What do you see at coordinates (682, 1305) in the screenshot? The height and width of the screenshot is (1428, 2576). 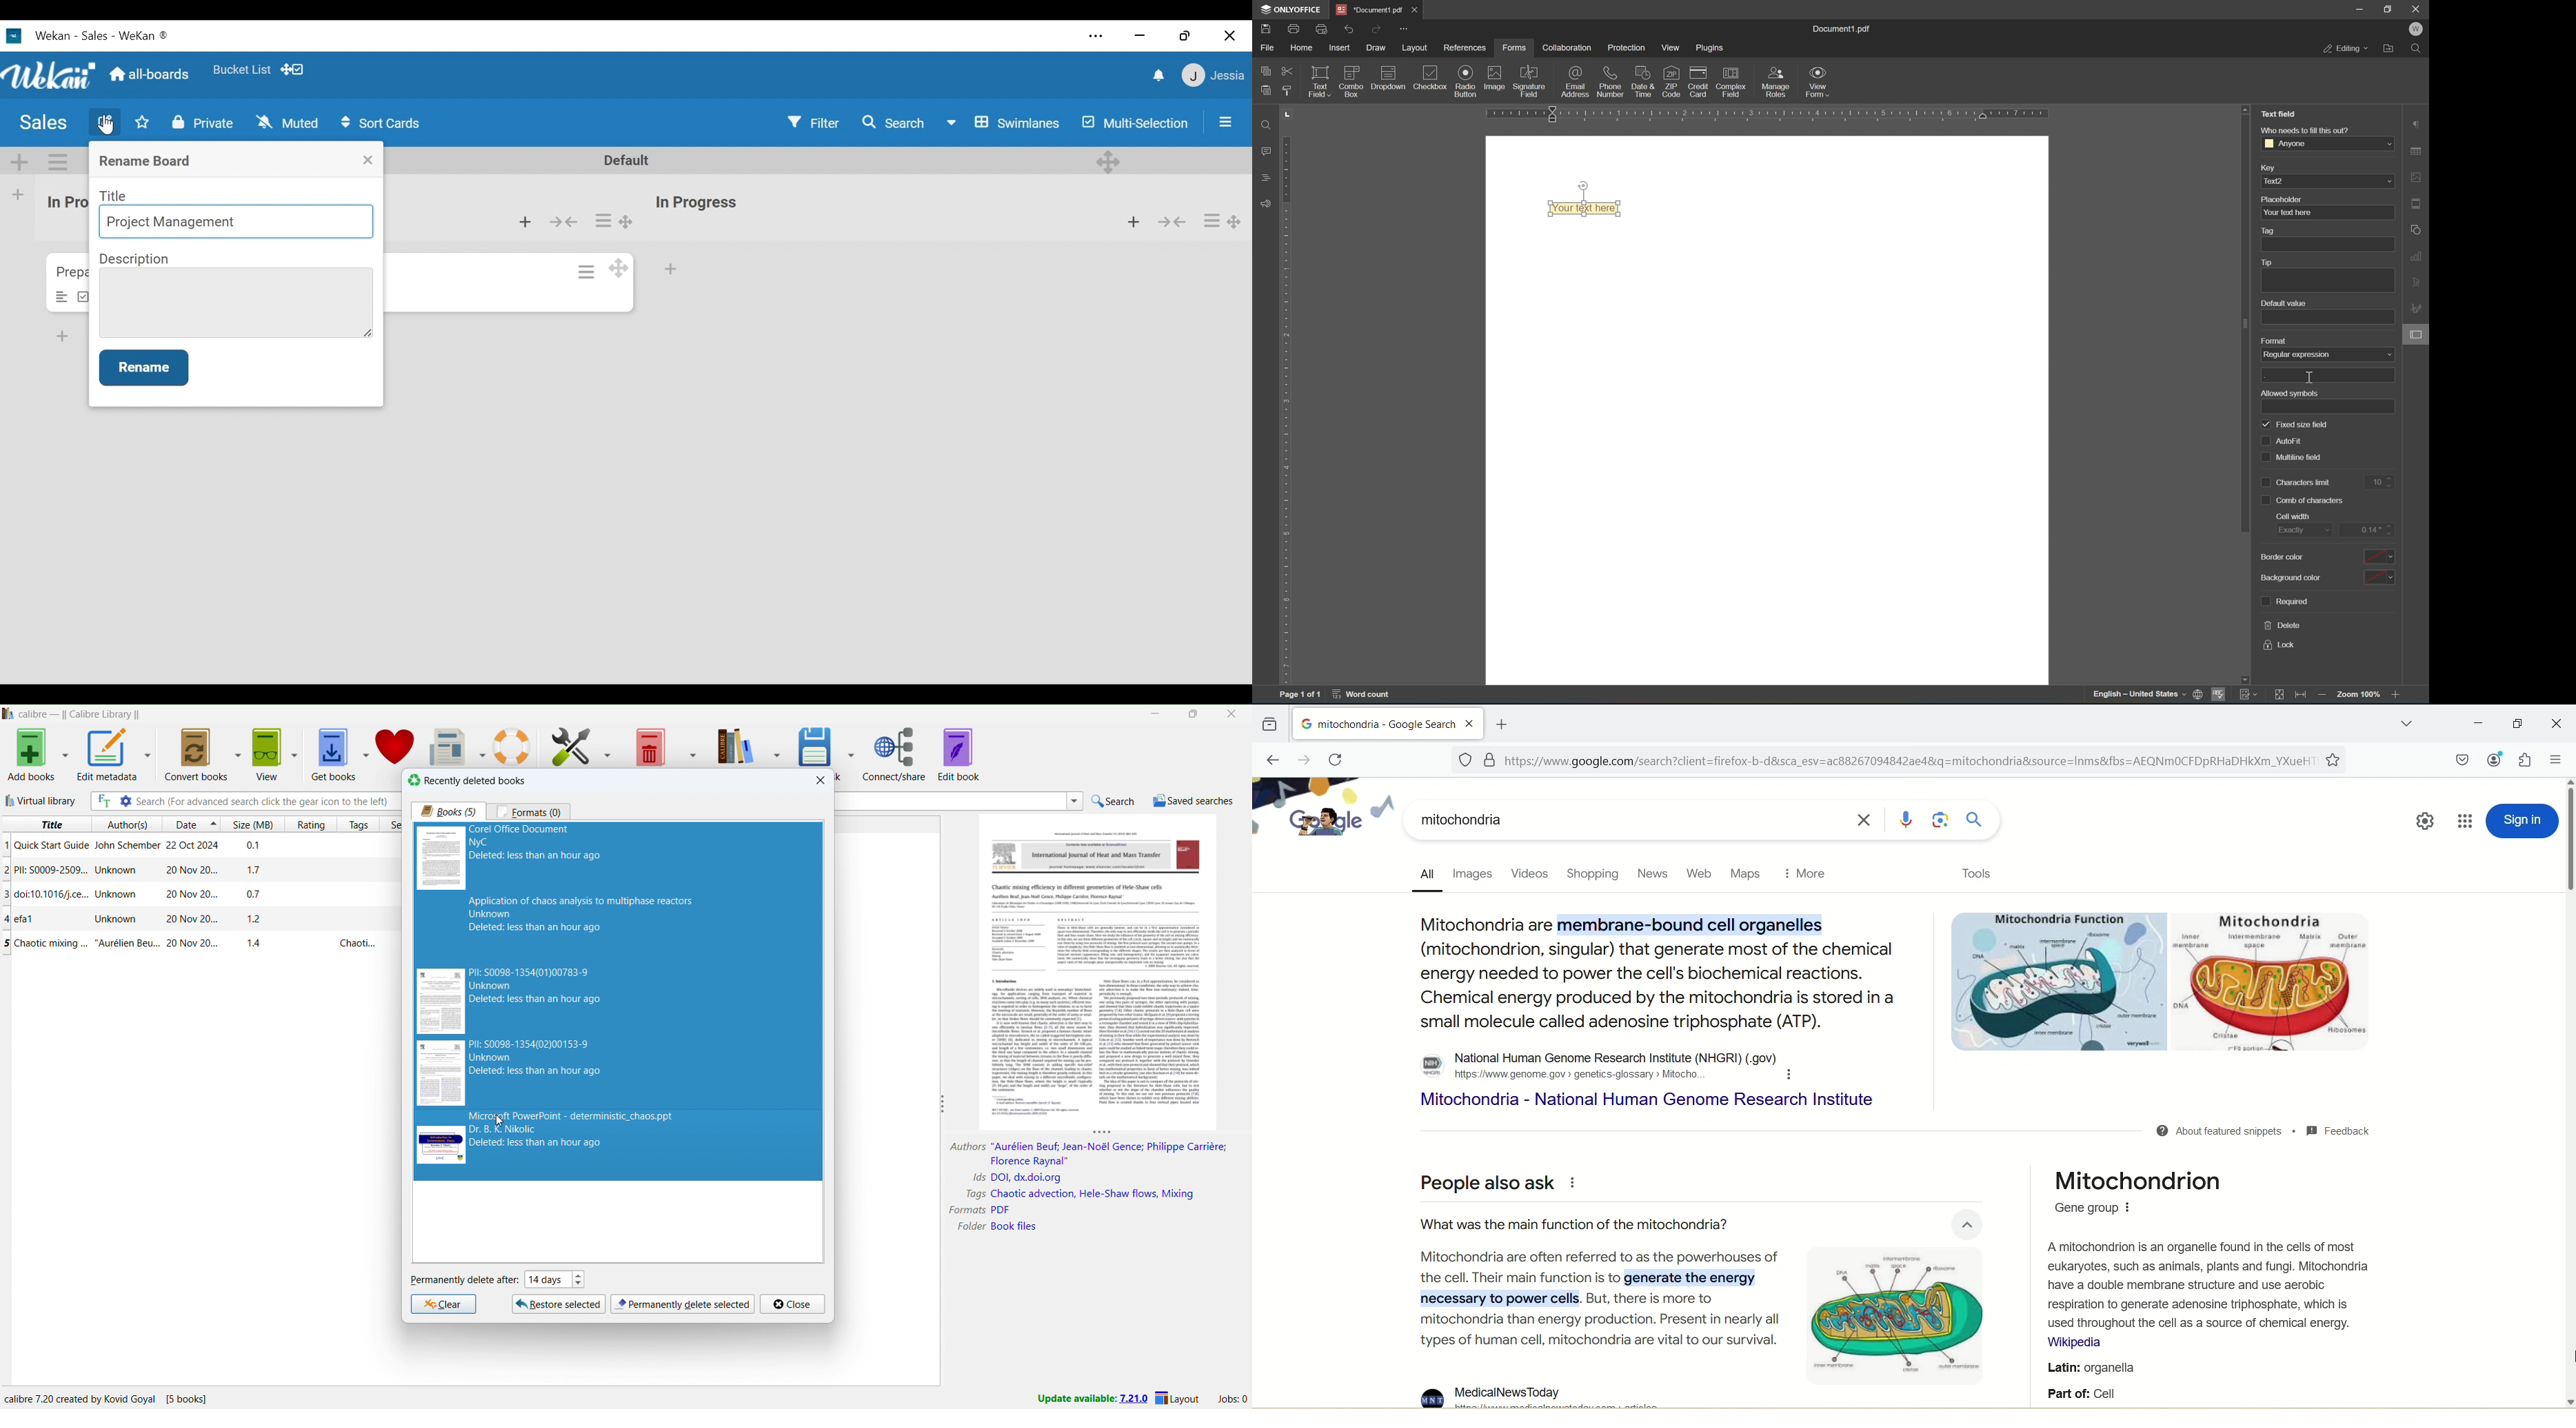 I see `permanently delete selection` at bounding box center [682, 1305].